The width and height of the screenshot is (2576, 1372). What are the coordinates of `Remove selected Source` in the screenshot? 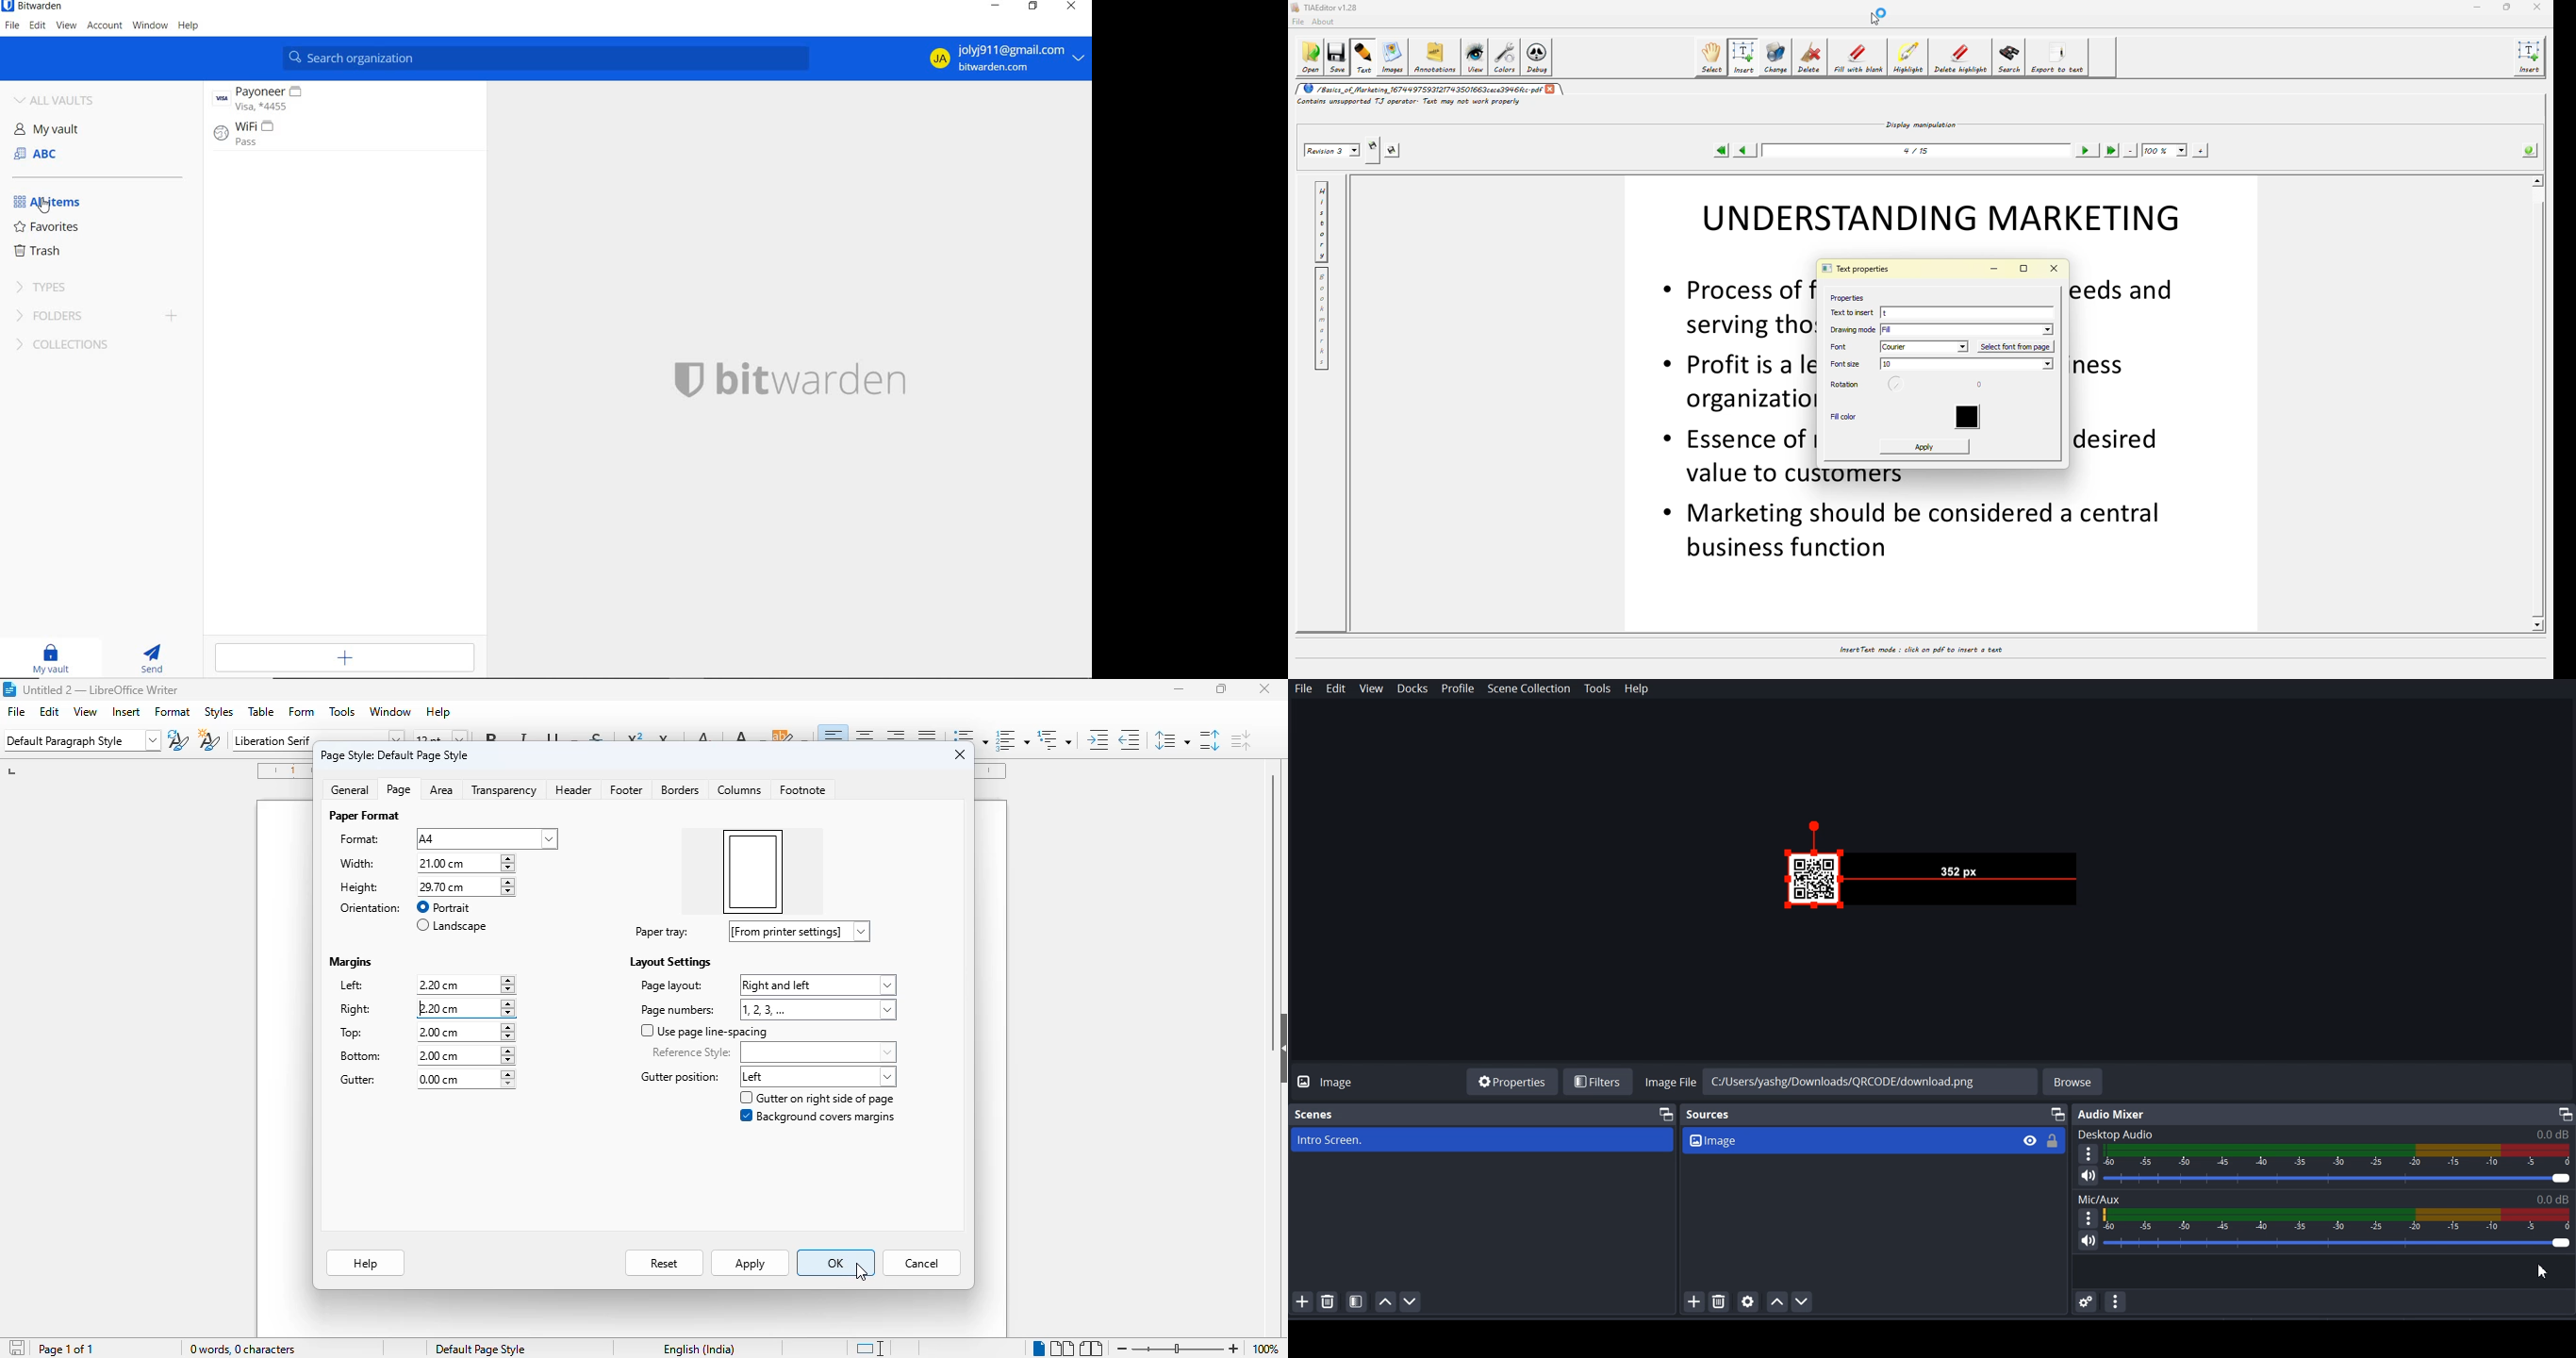 It's located at (1718, 1301).